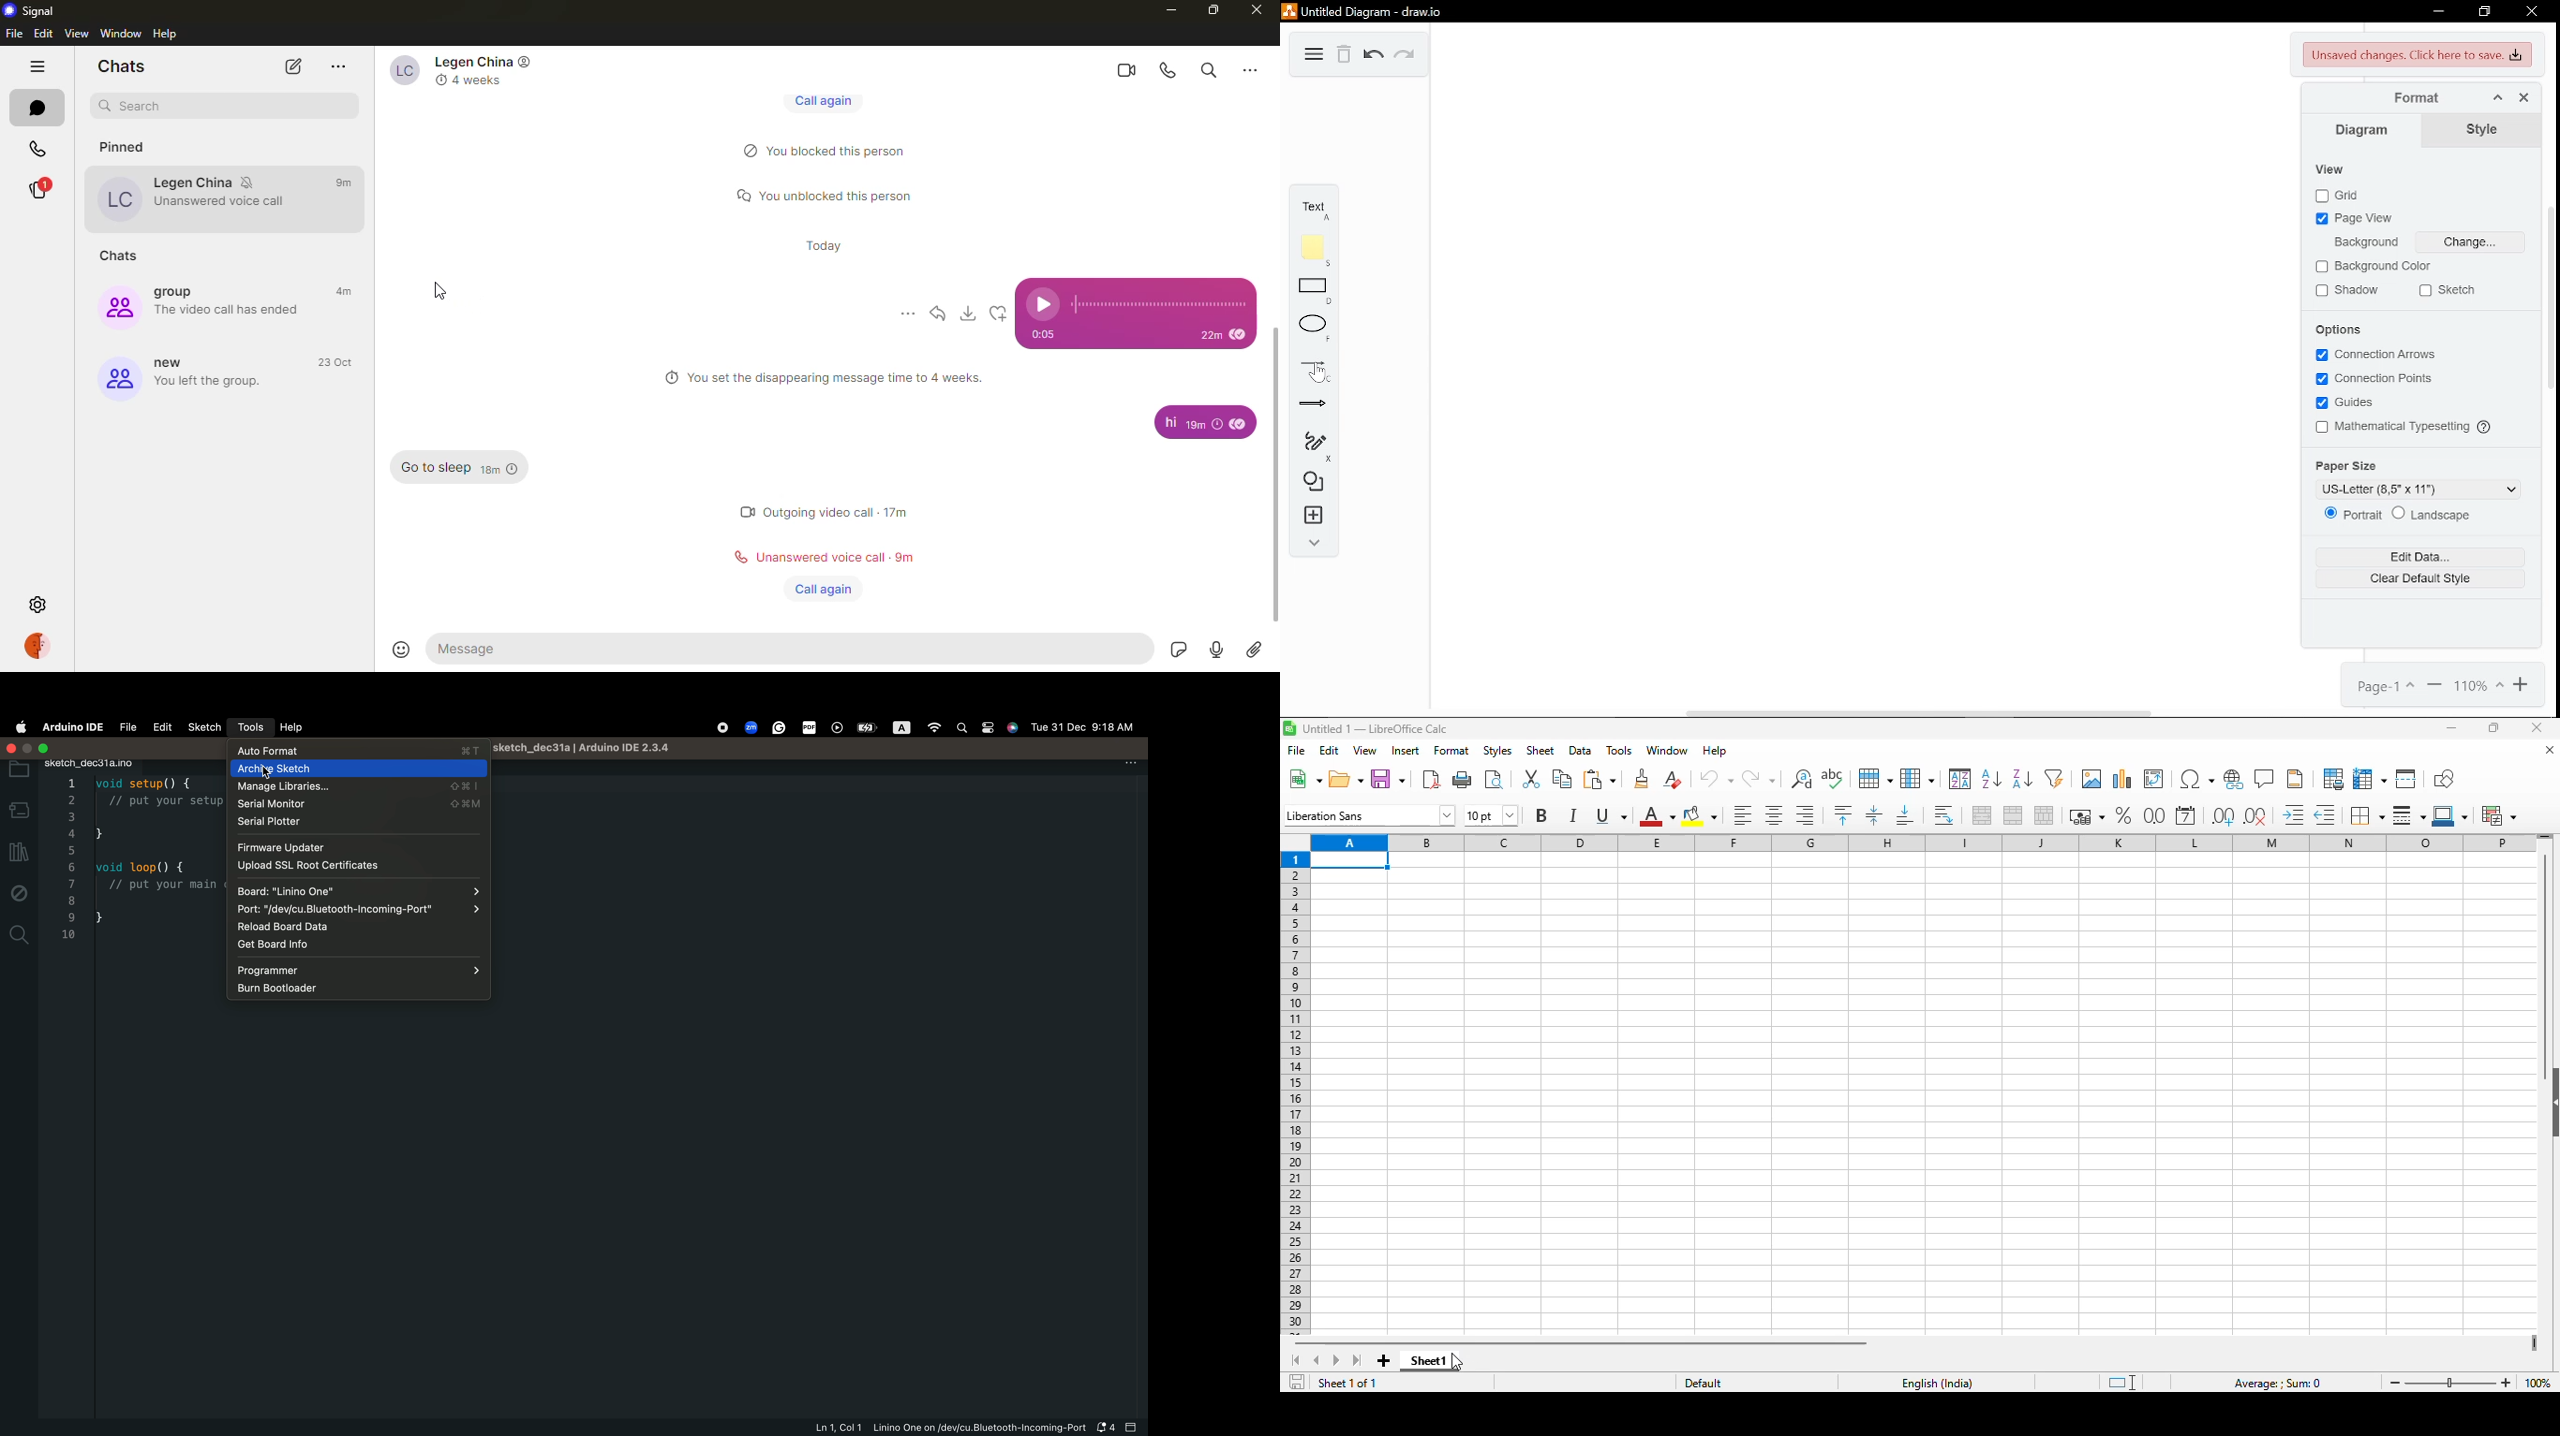 The image size is (2576, 1456). I want to click on tools, so click(1619, 750).